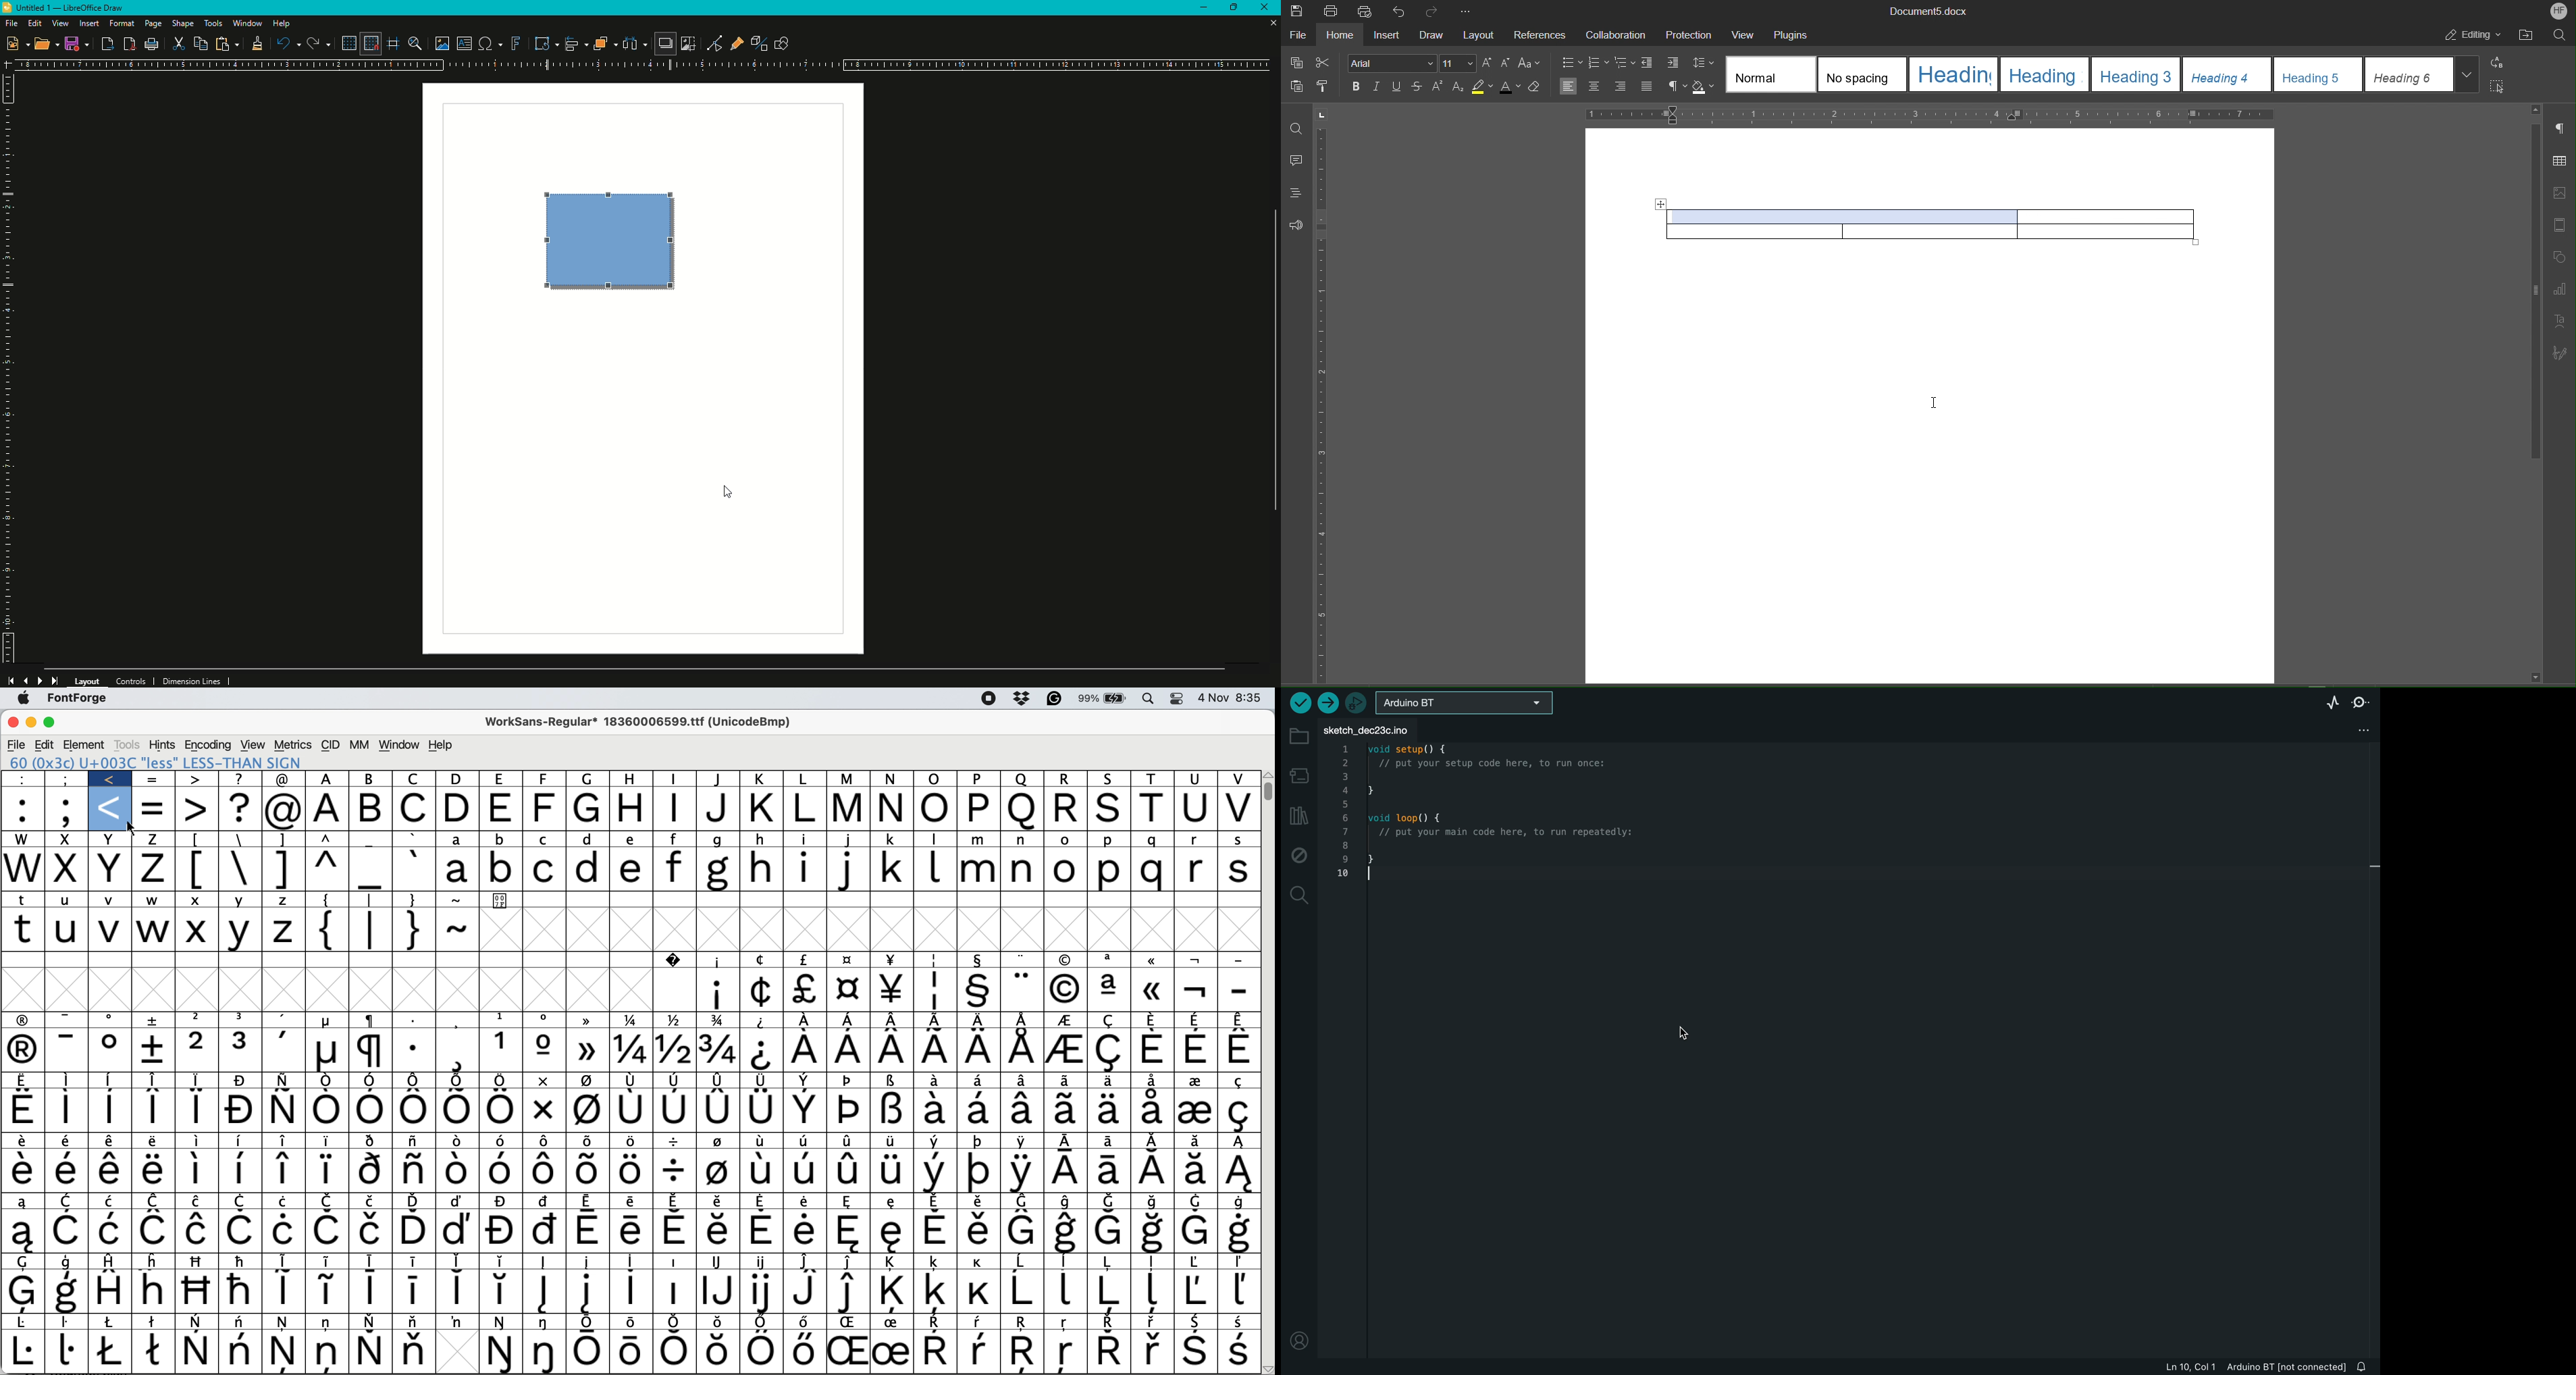 The width and height of the screenshot is (2576, 1400). What do you see at coordinates (1294, 61) in the screenshot?
I see `Copy` at bounding box center [1294, 61].